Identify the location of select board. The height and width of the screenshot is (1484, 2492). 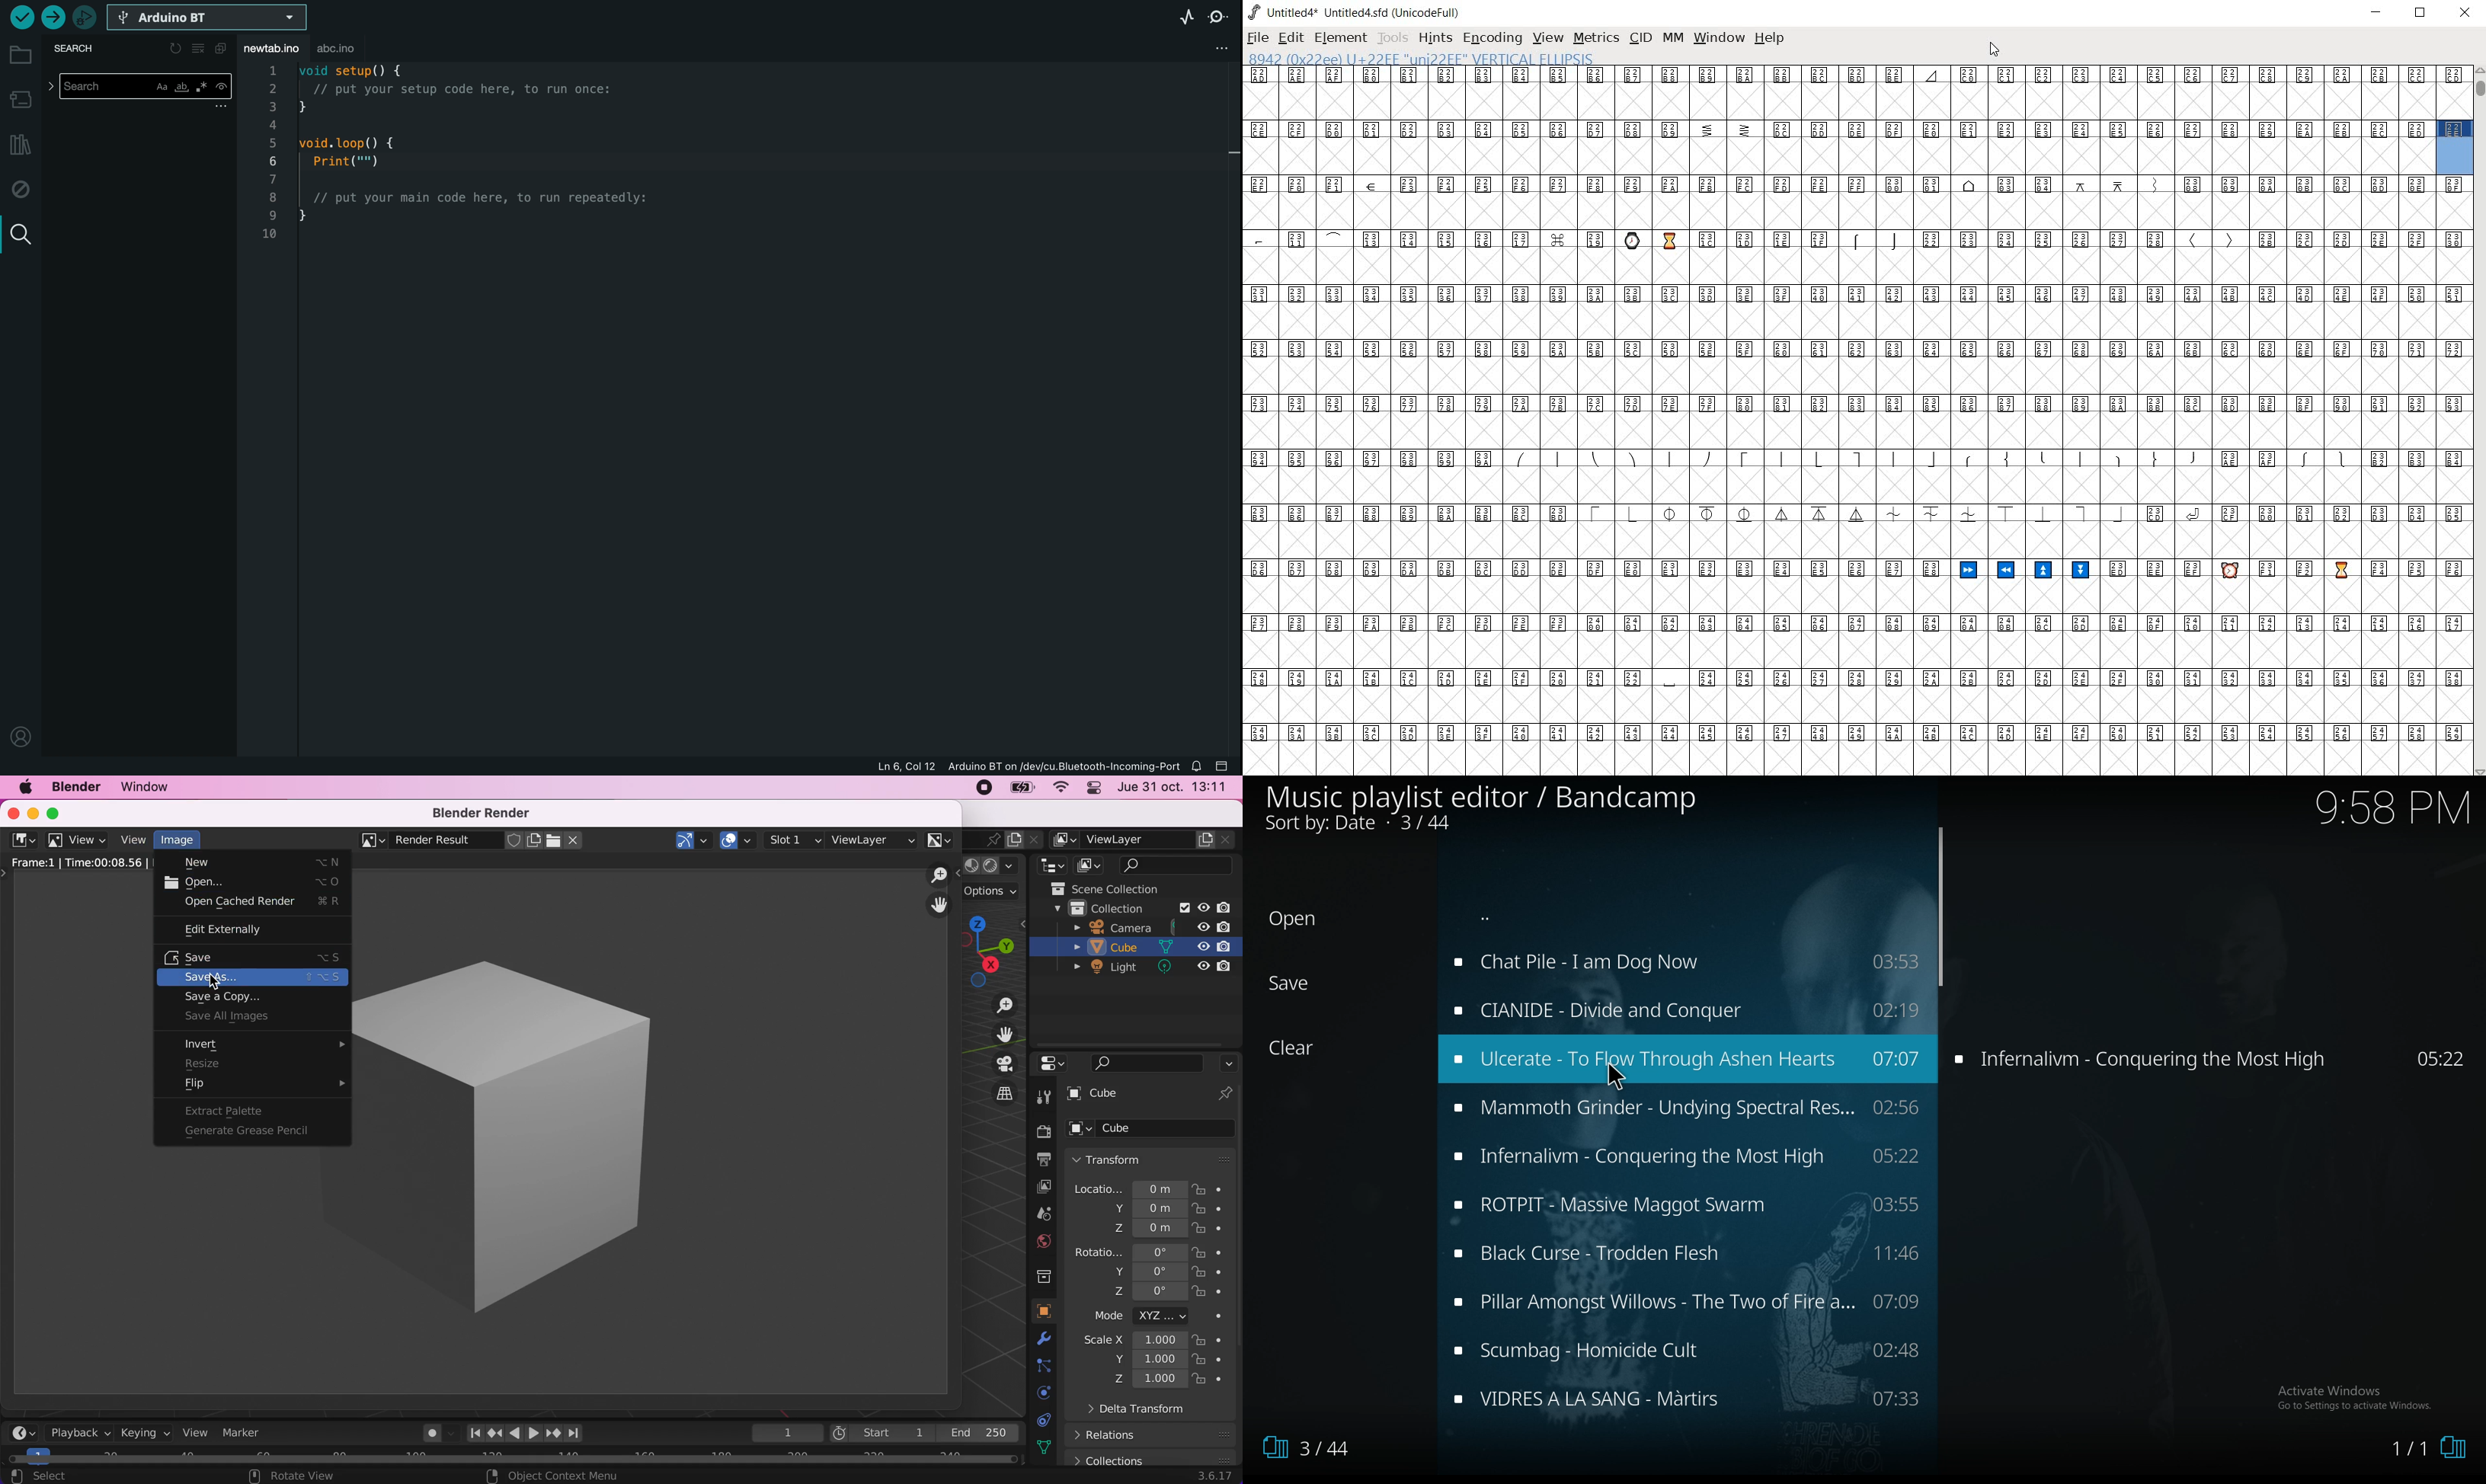
(207, 19).